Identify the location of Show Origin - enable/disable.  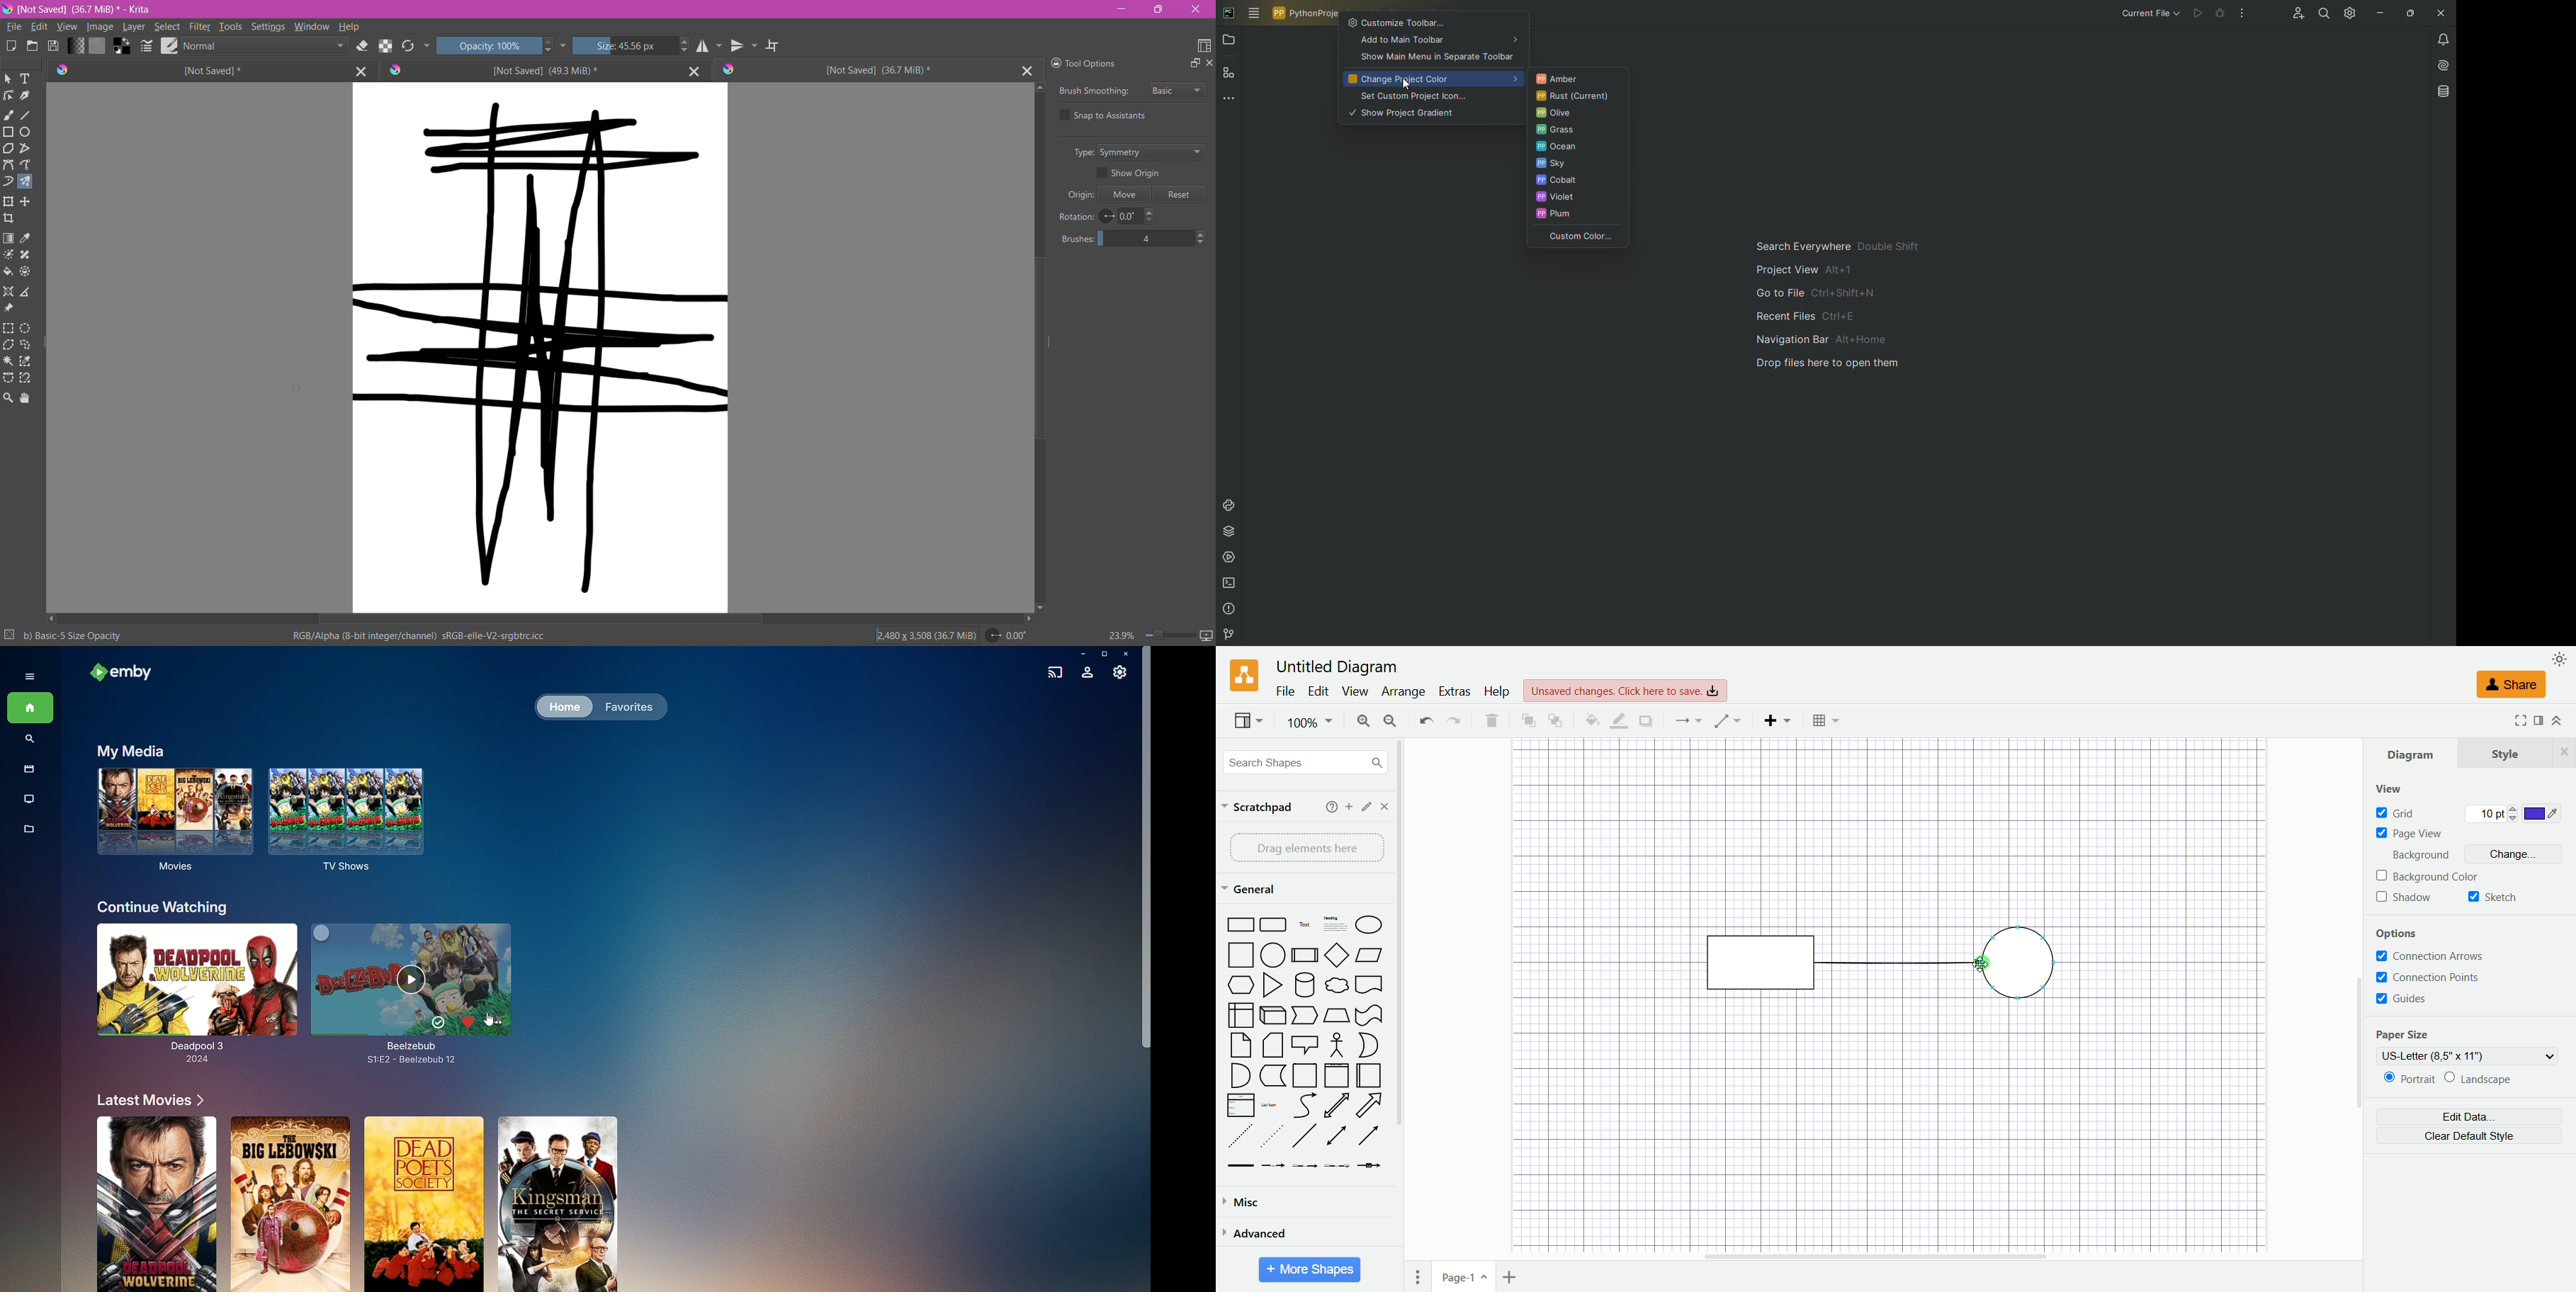
(1133, 174).